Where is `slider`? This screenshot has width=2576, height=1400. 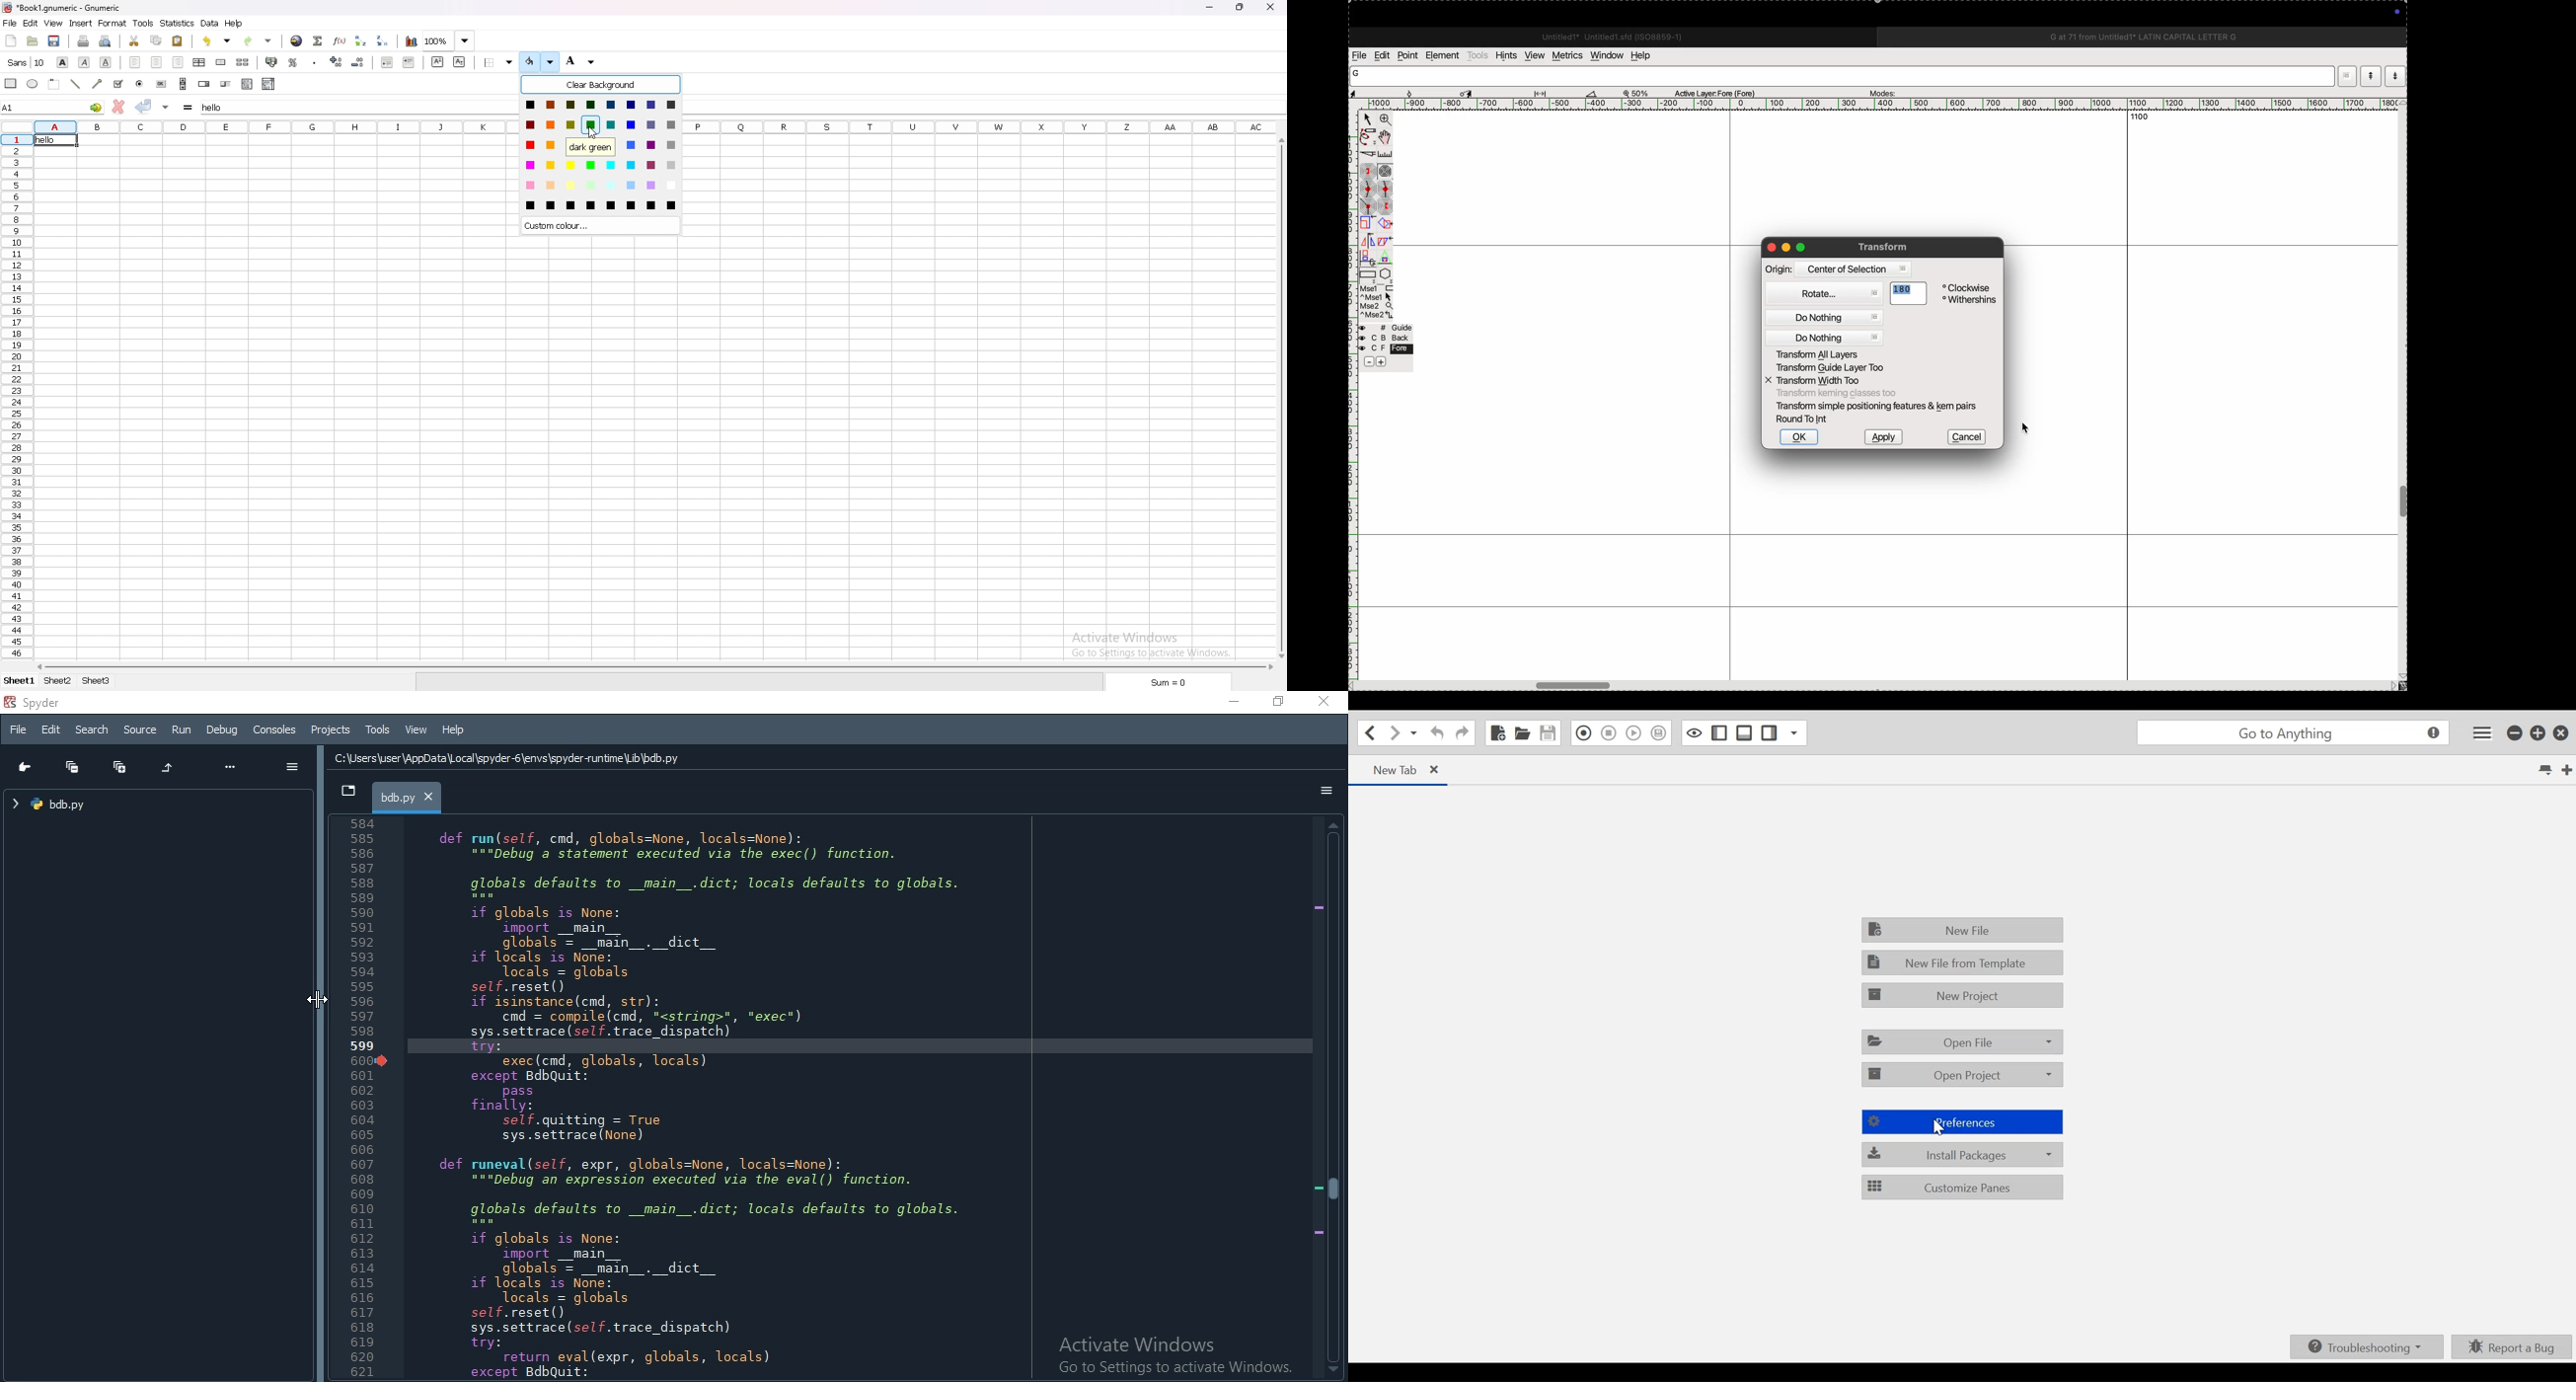
slider is located at coordinates (227, 84).